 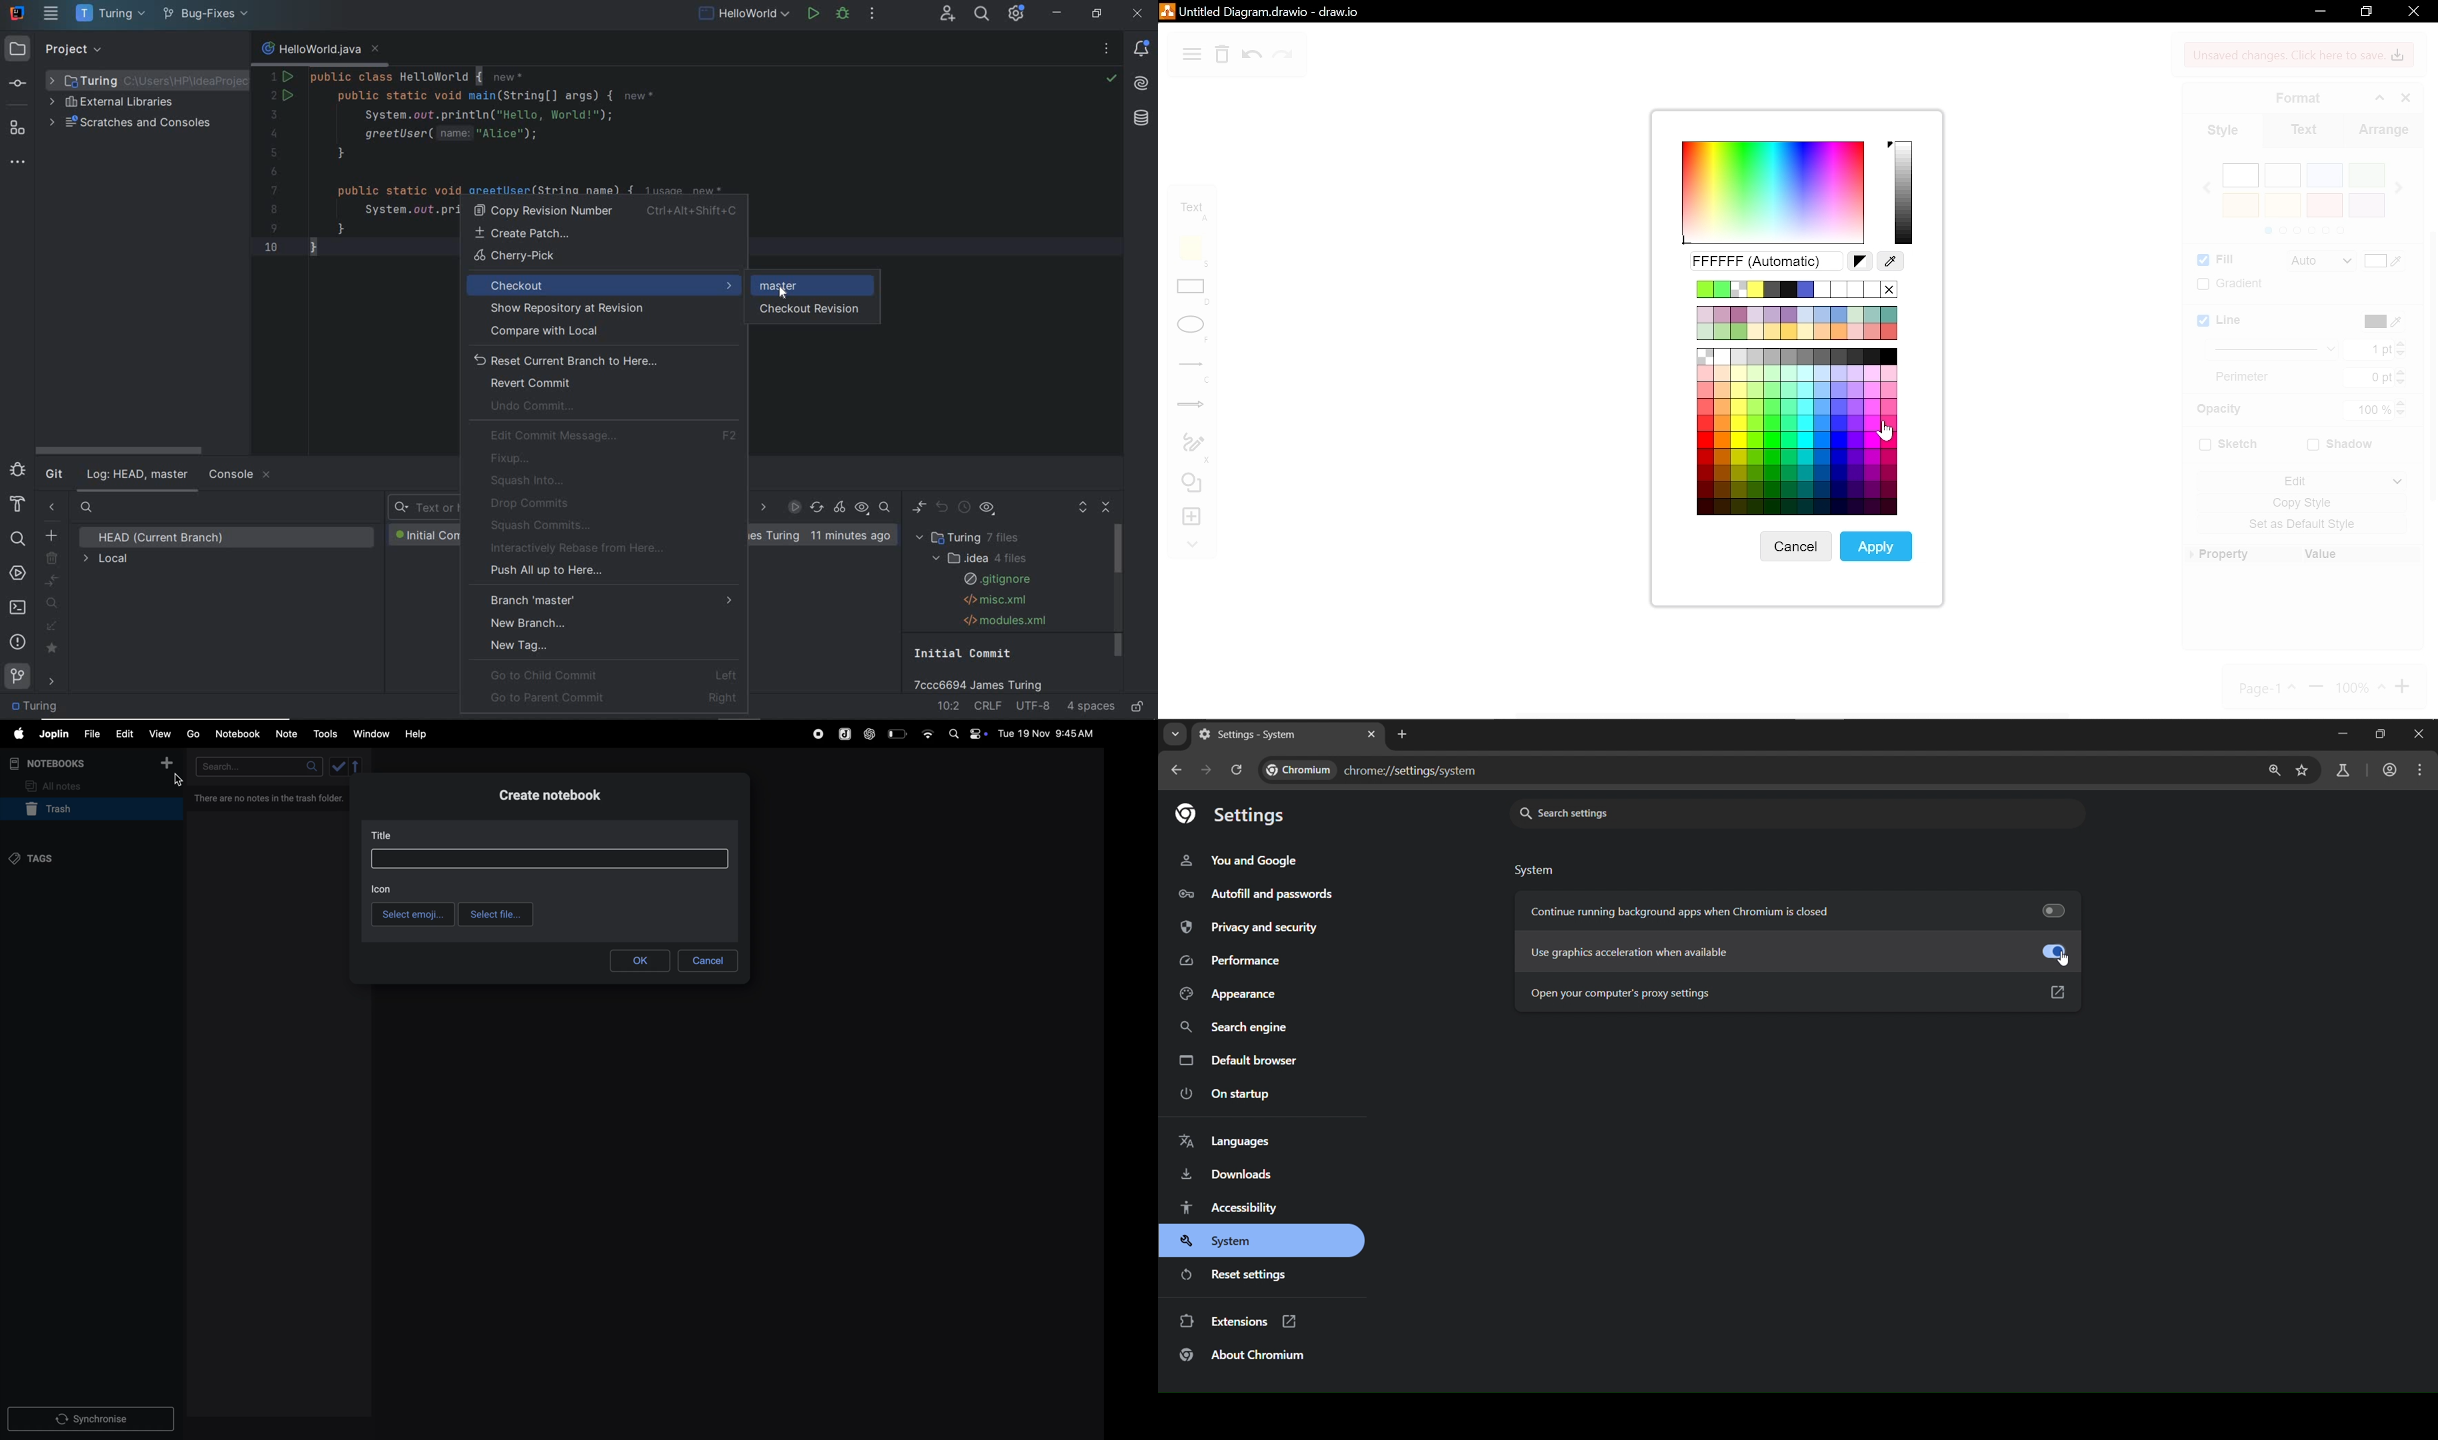 I want to click on cancel, so click(x=708, y=959).